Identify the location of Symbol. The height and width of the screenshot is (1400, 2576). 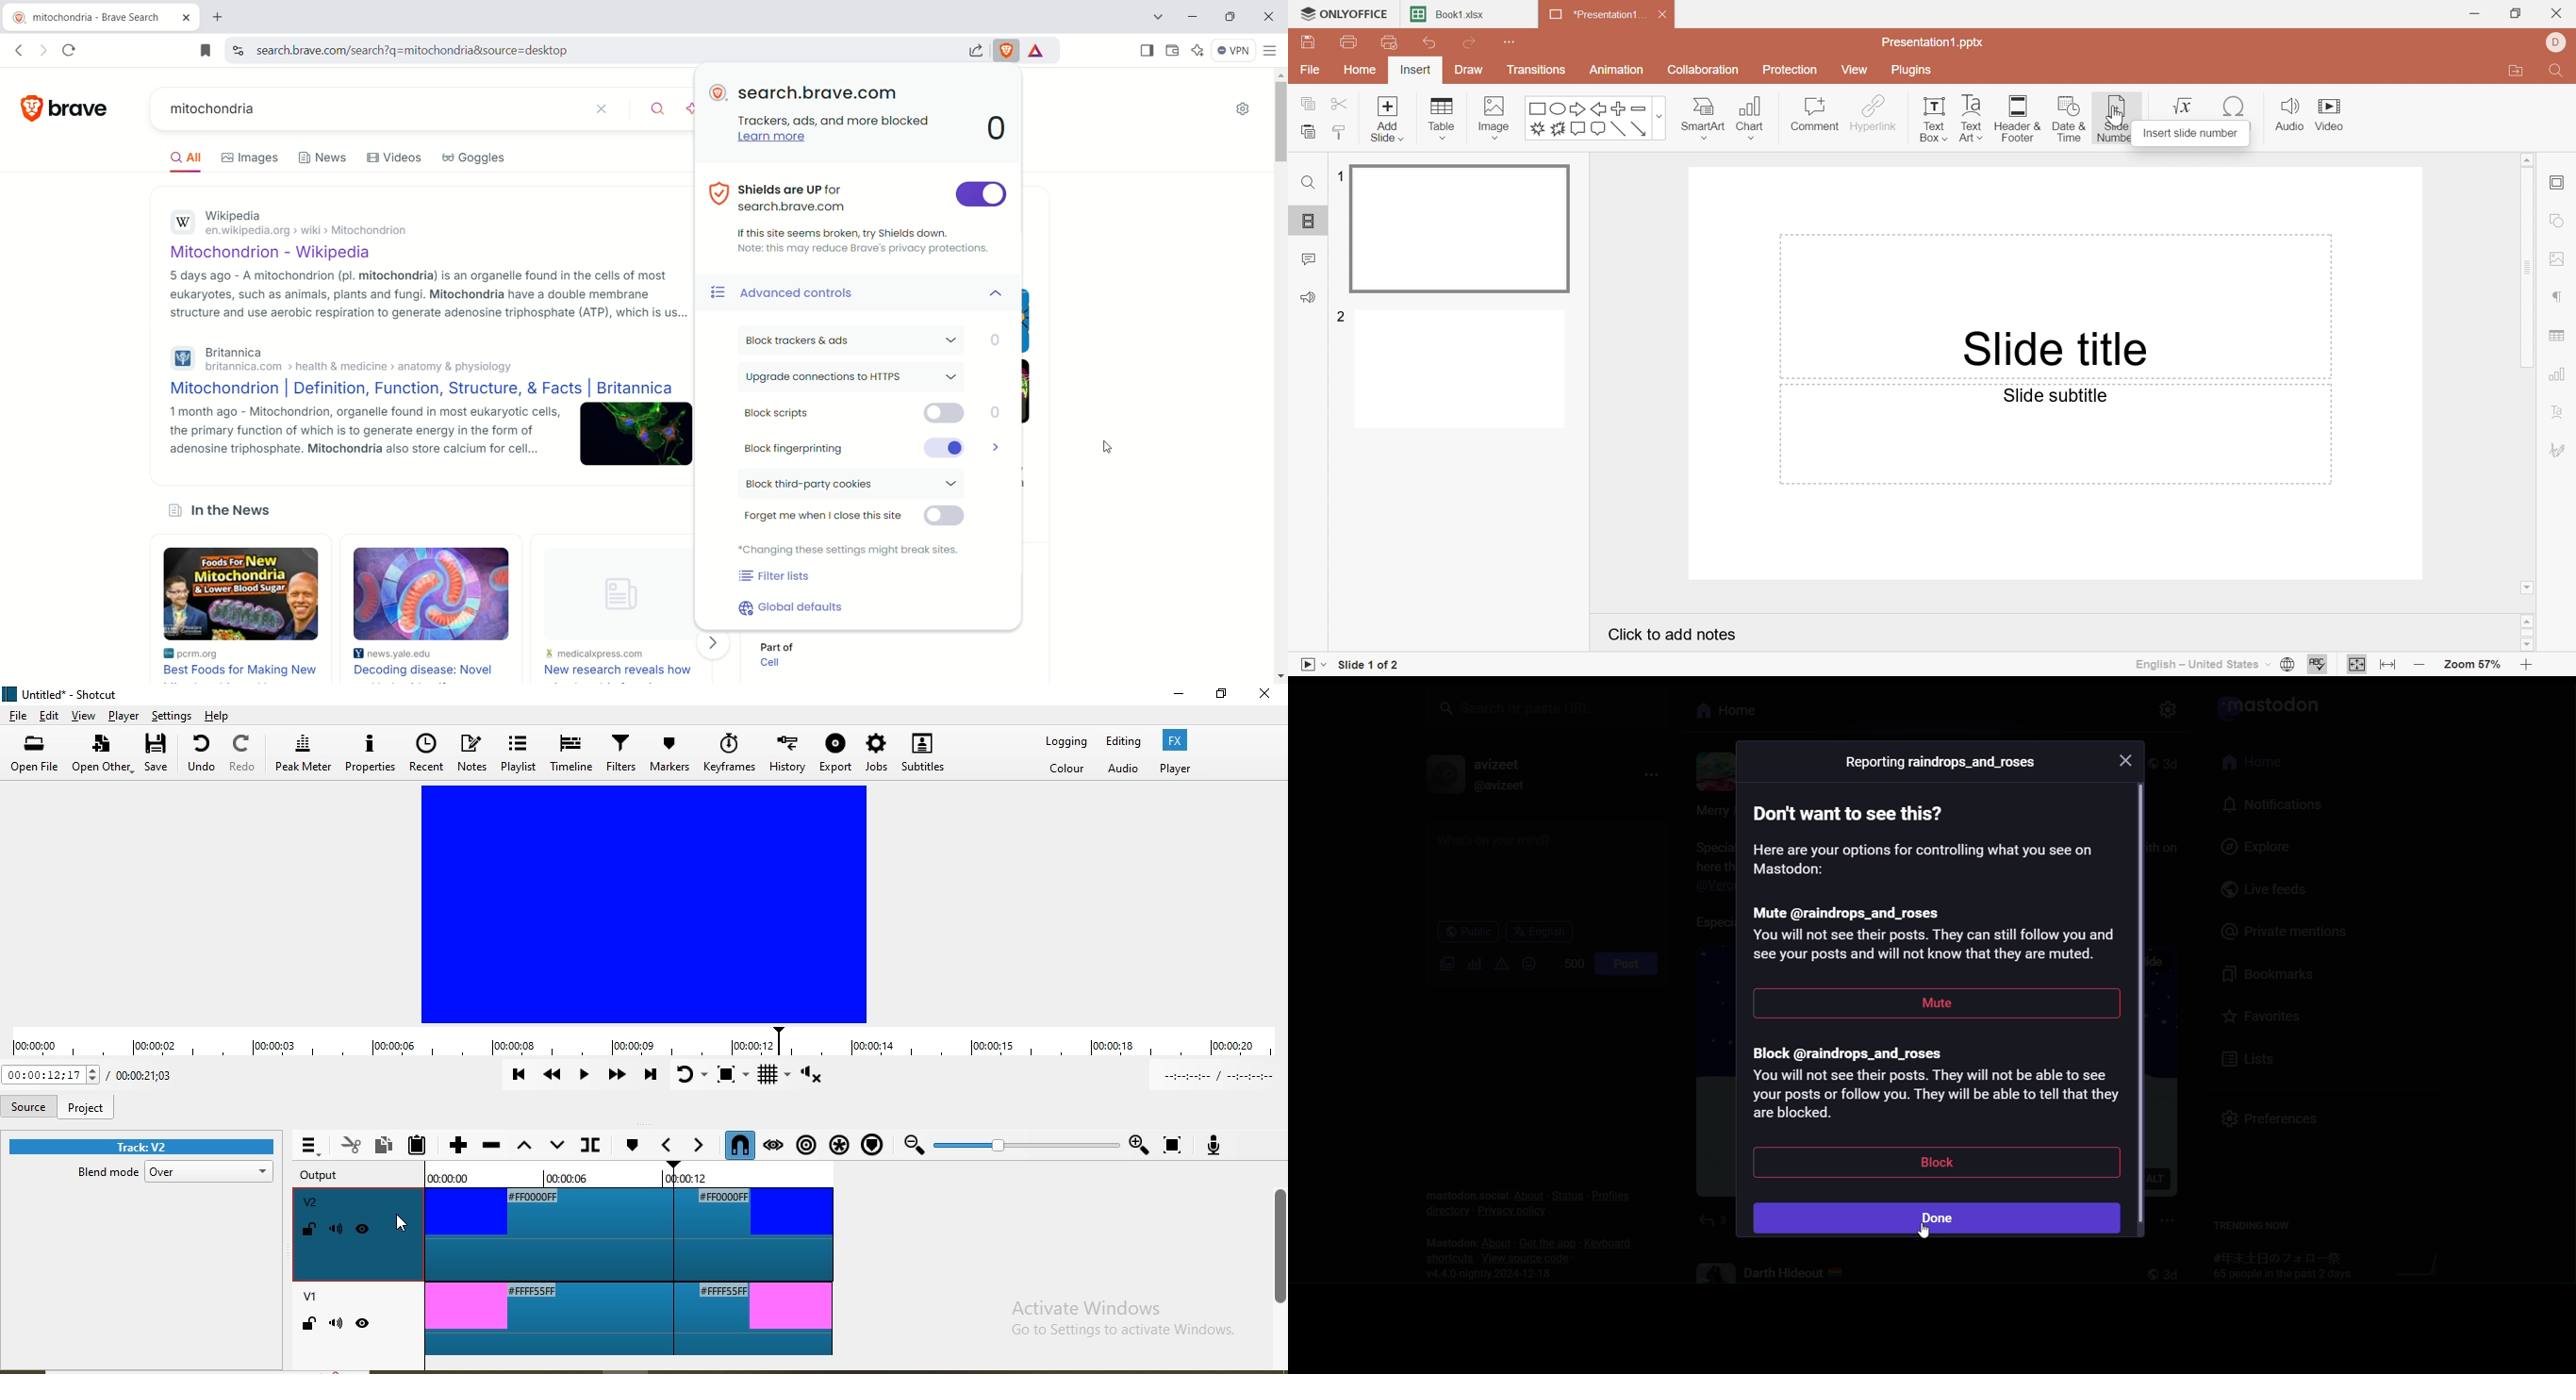
(2236, 107).